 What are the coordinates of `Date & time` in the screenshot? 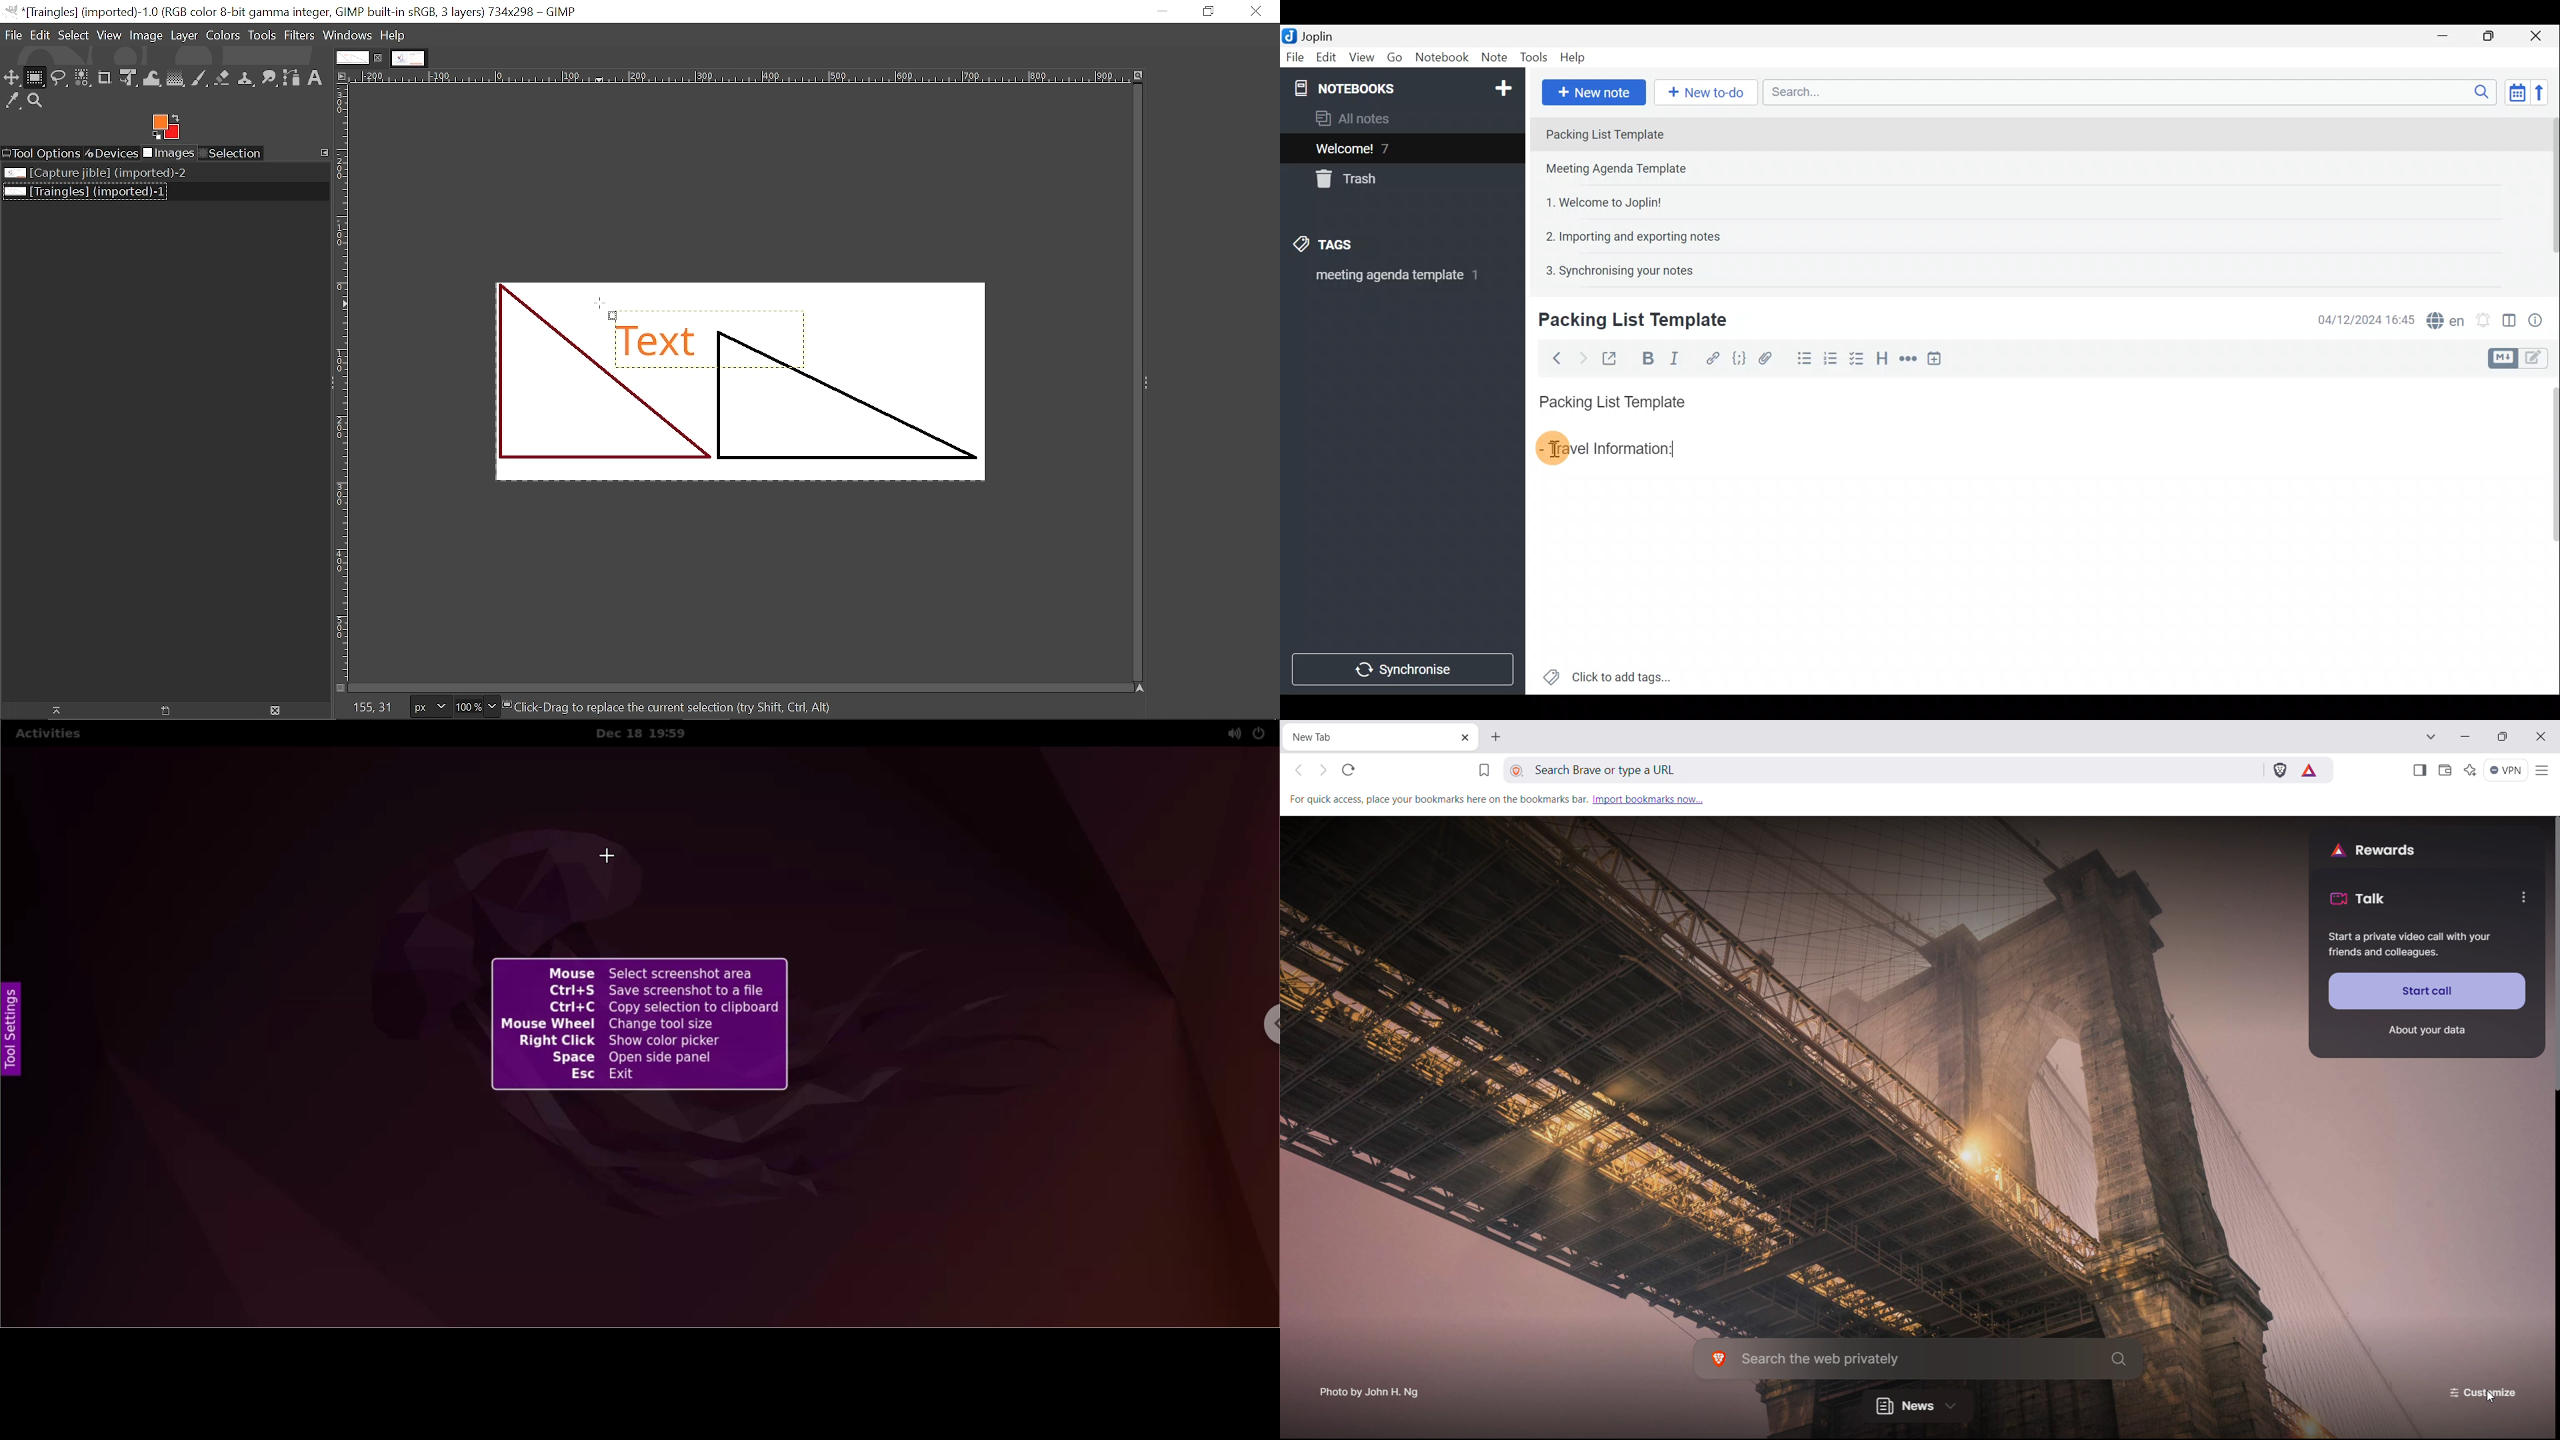 It's located at (2366, 319).